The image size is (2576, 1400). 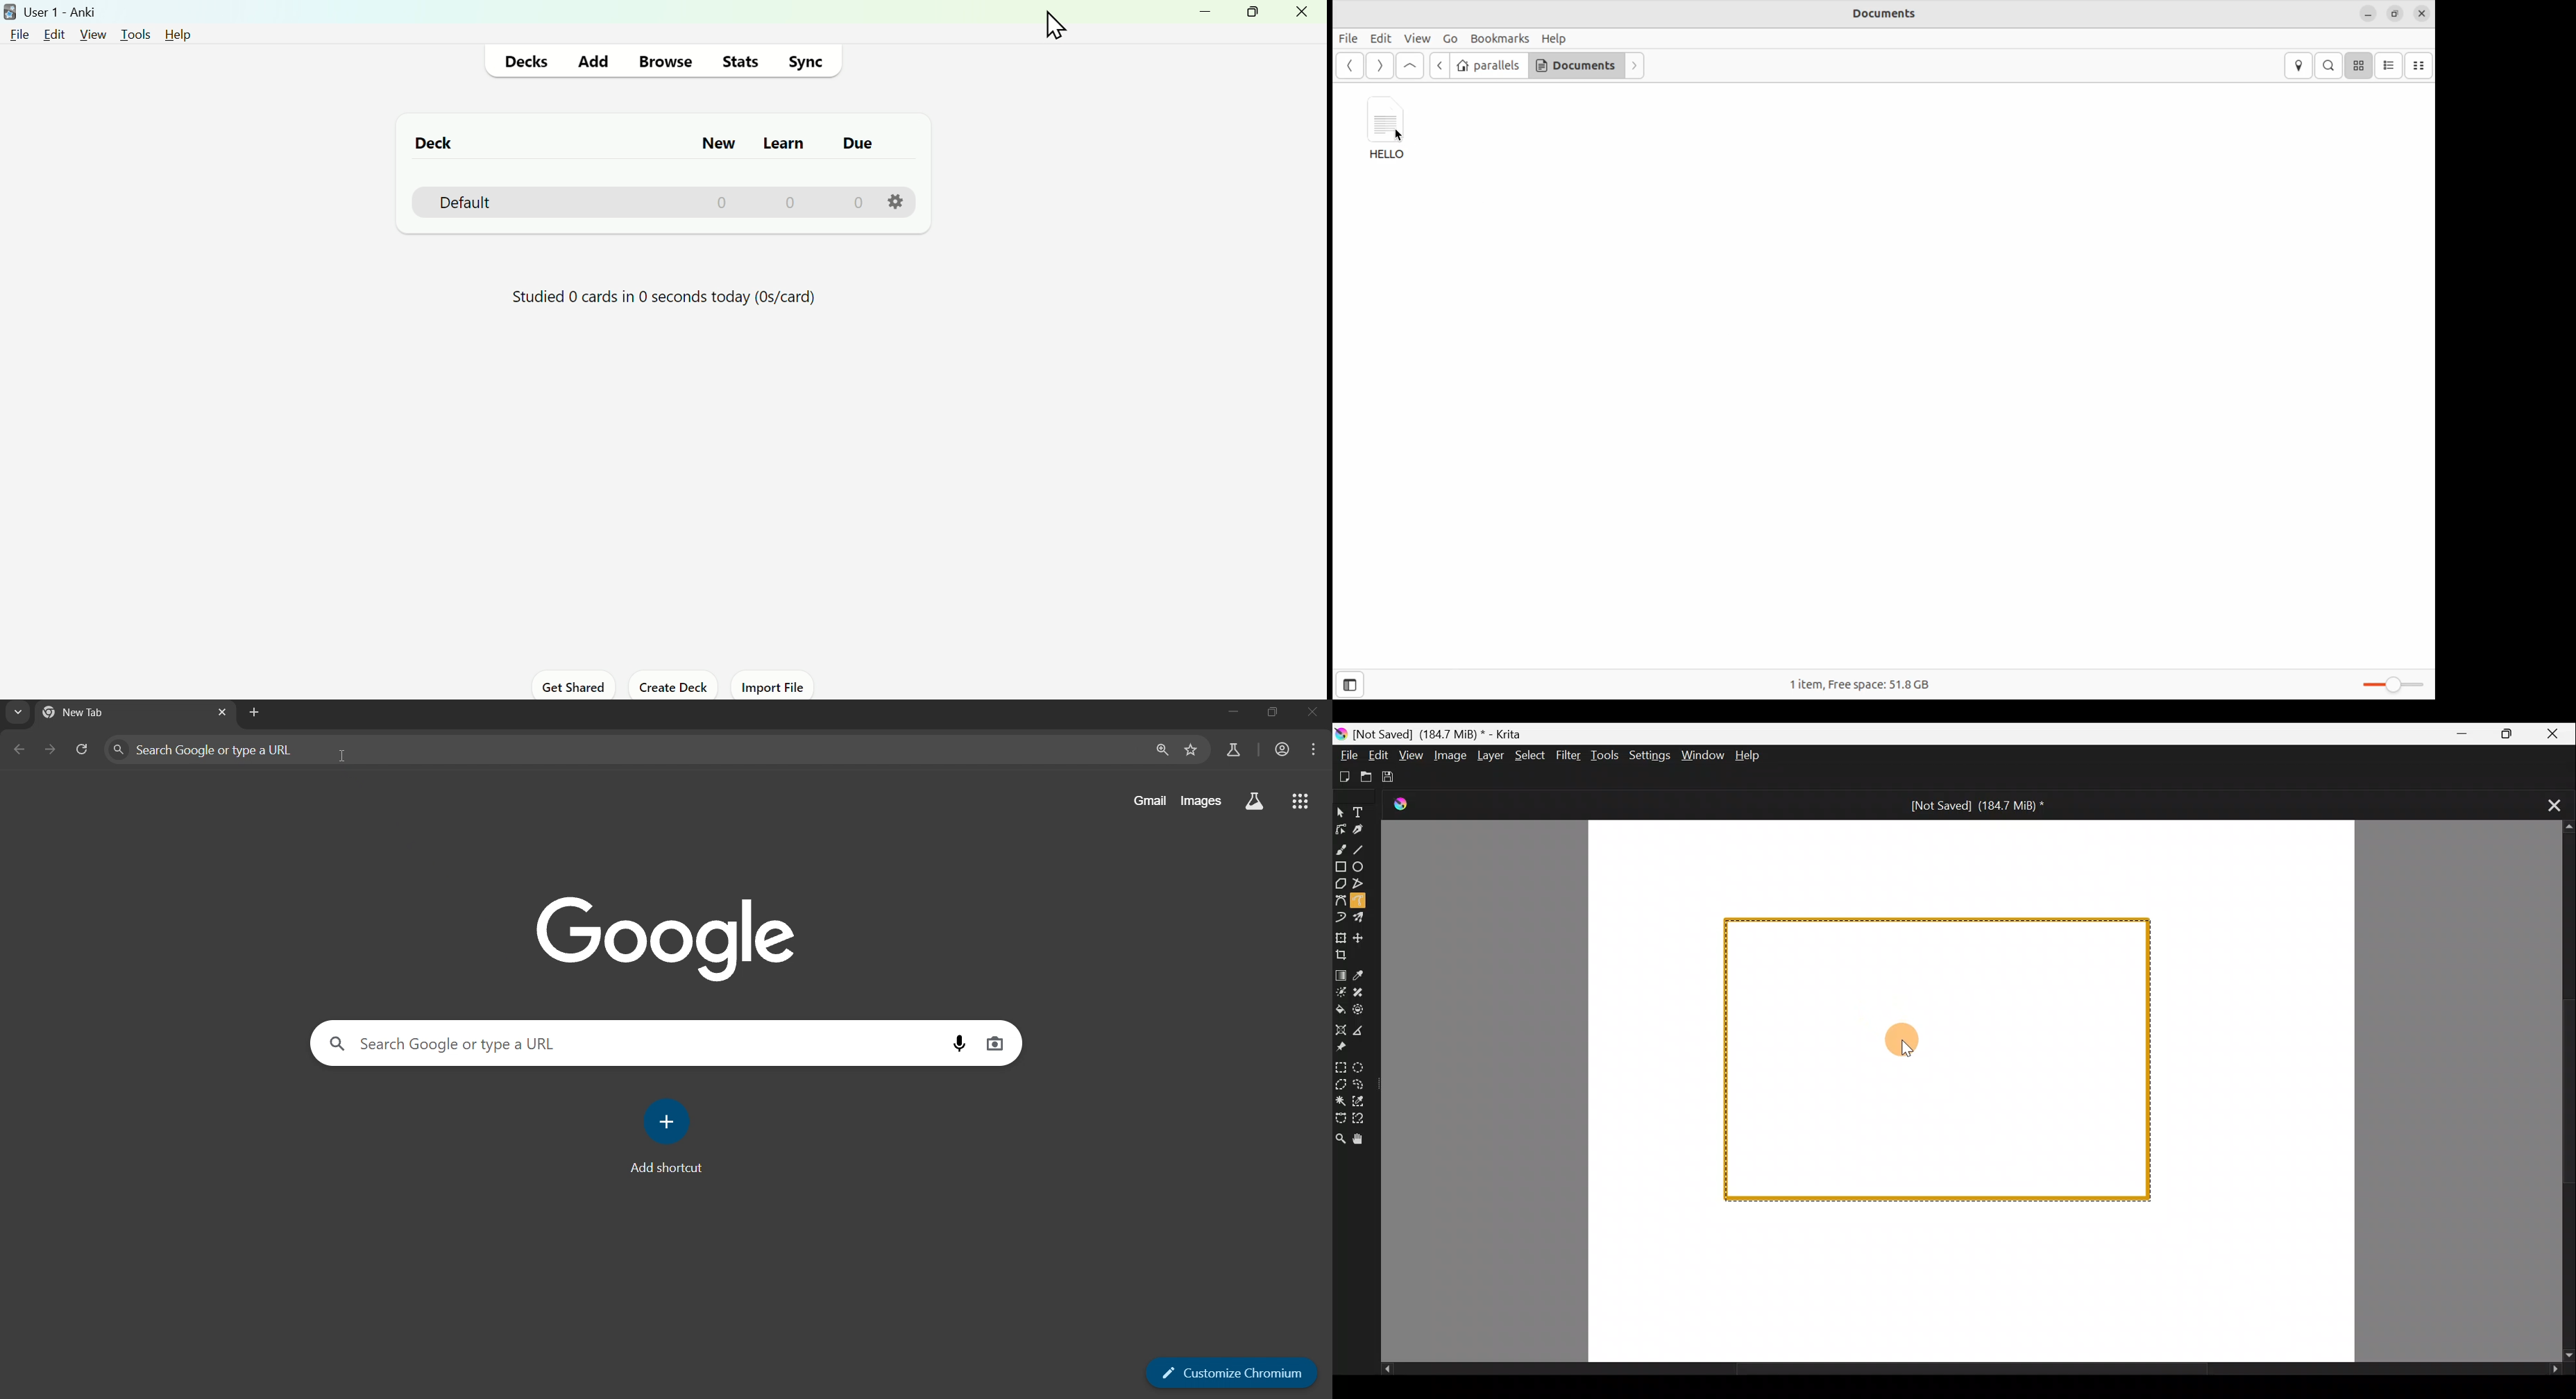 I want to click on Minimize, so click(x=1212, y=19).